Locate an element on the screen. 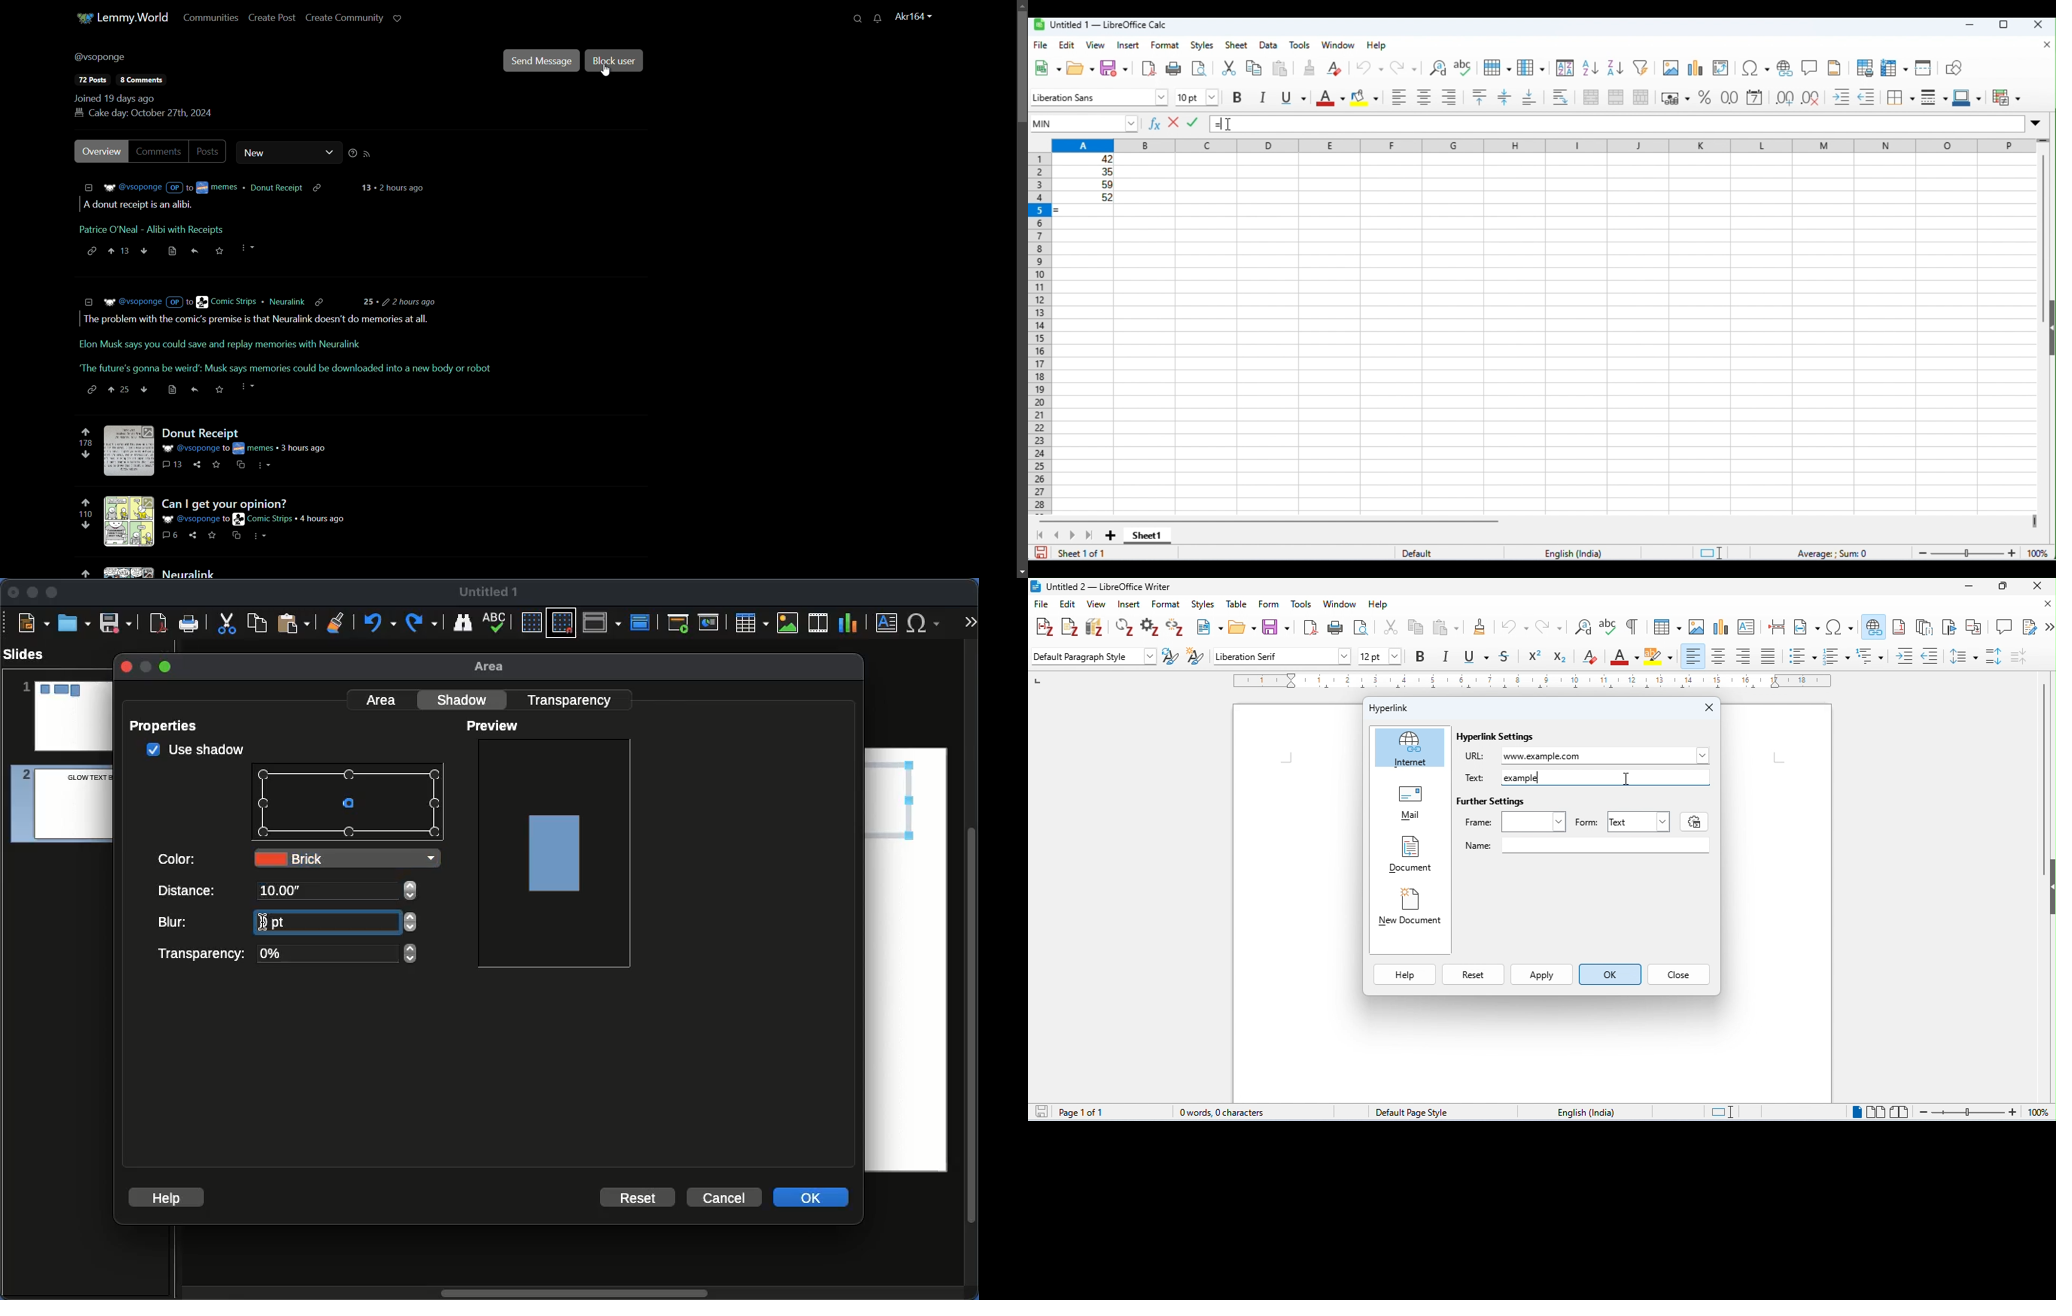 The height and width of the screenshot is (1316, 2072). tools is located at coordinates (1301, 46).